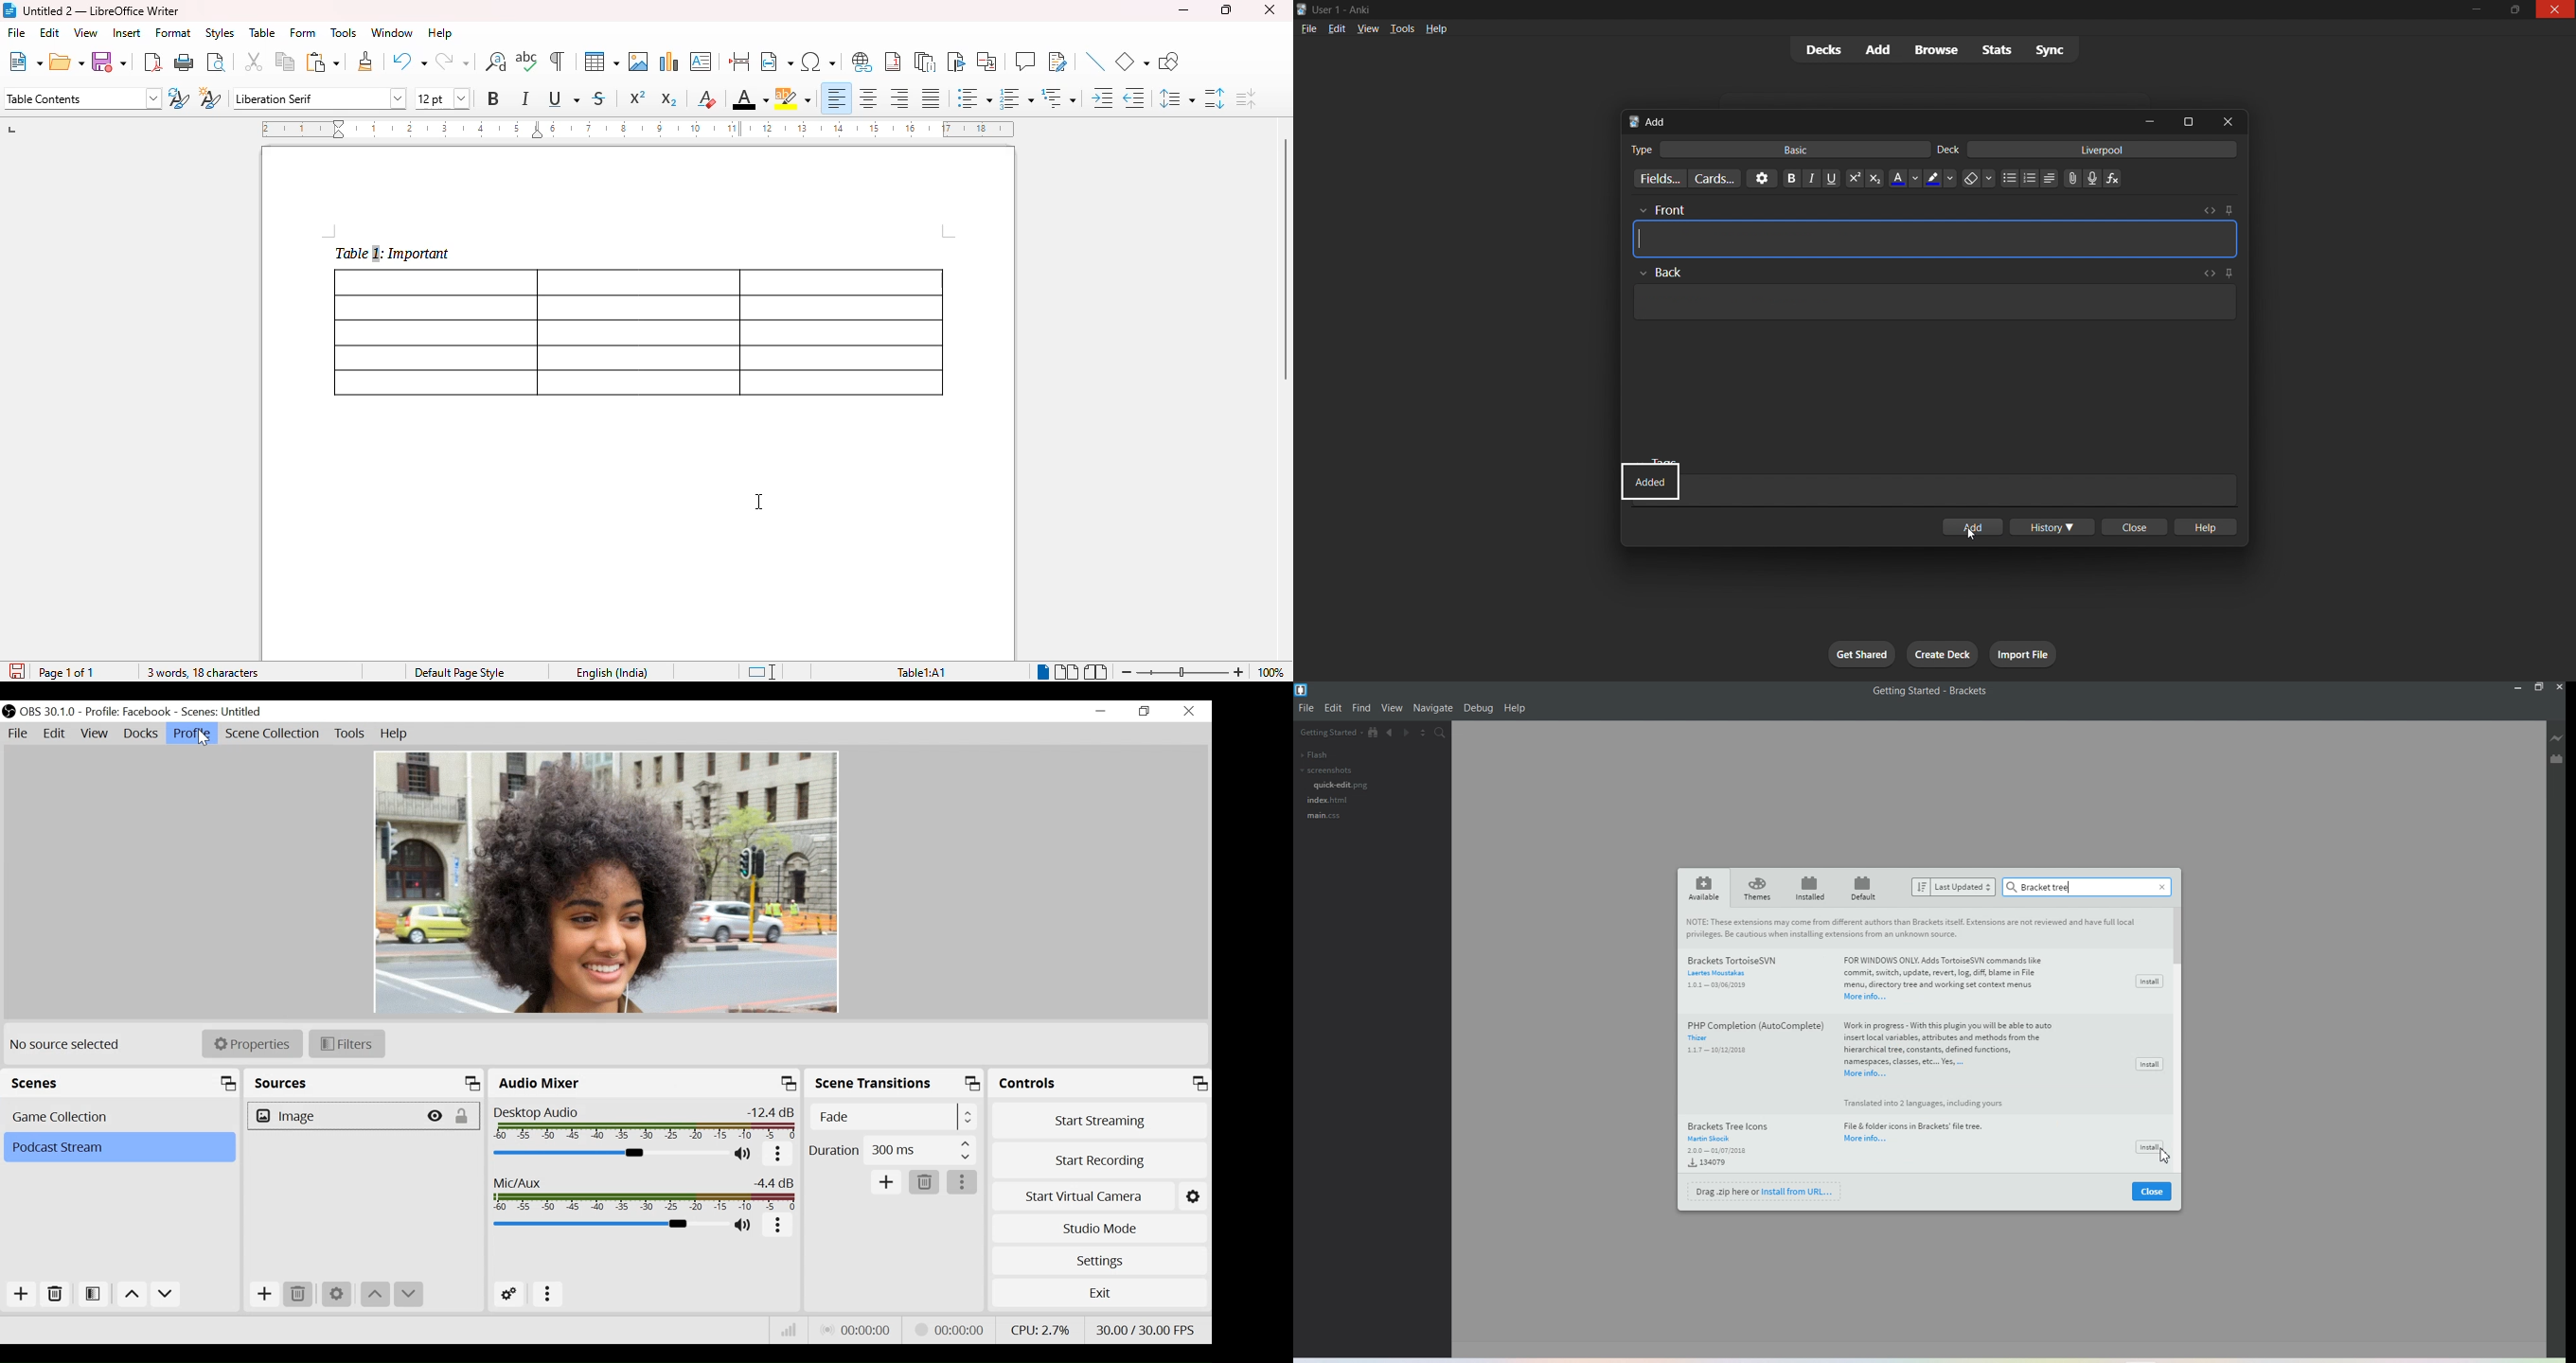 This screenshot has height=1372, width=2576. What do you see at coordinates (2512, 10) in the screenshot?
I see `maximize/restore` at bounding box center [2512, 10].